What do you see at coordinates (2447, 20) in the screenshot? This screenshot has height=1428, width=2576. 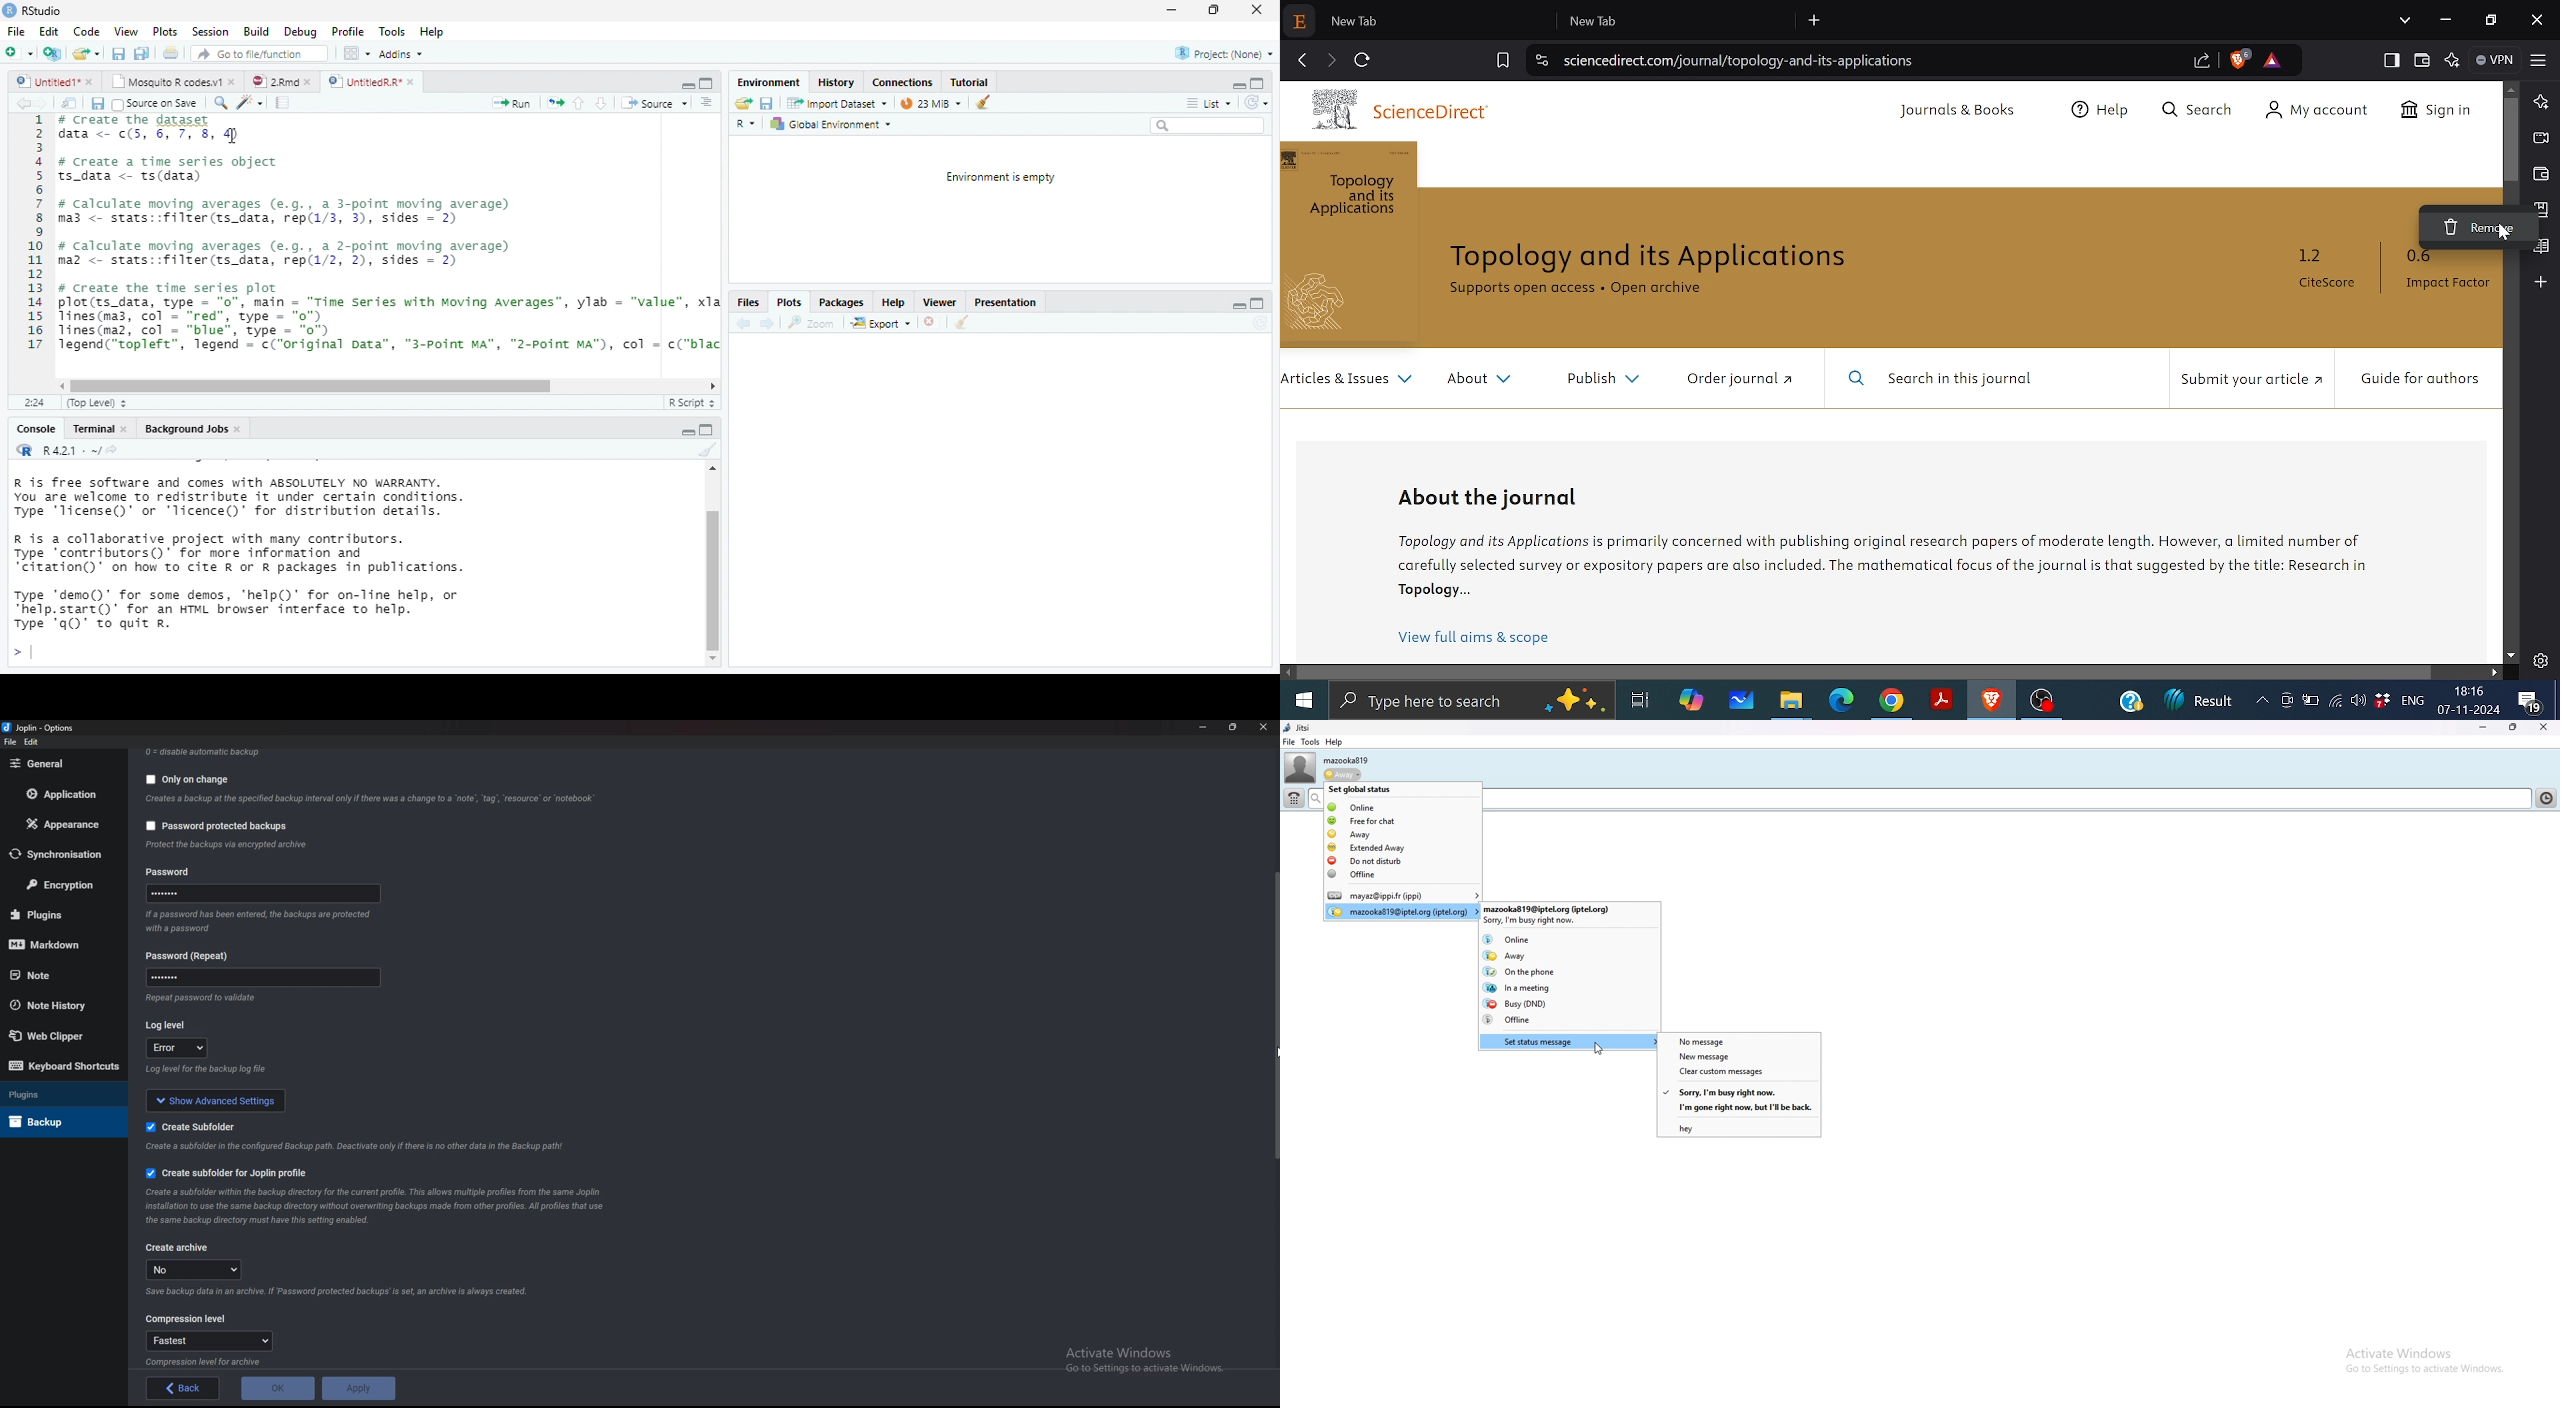 I see `Minimize` at bounding box center [2447, 20].